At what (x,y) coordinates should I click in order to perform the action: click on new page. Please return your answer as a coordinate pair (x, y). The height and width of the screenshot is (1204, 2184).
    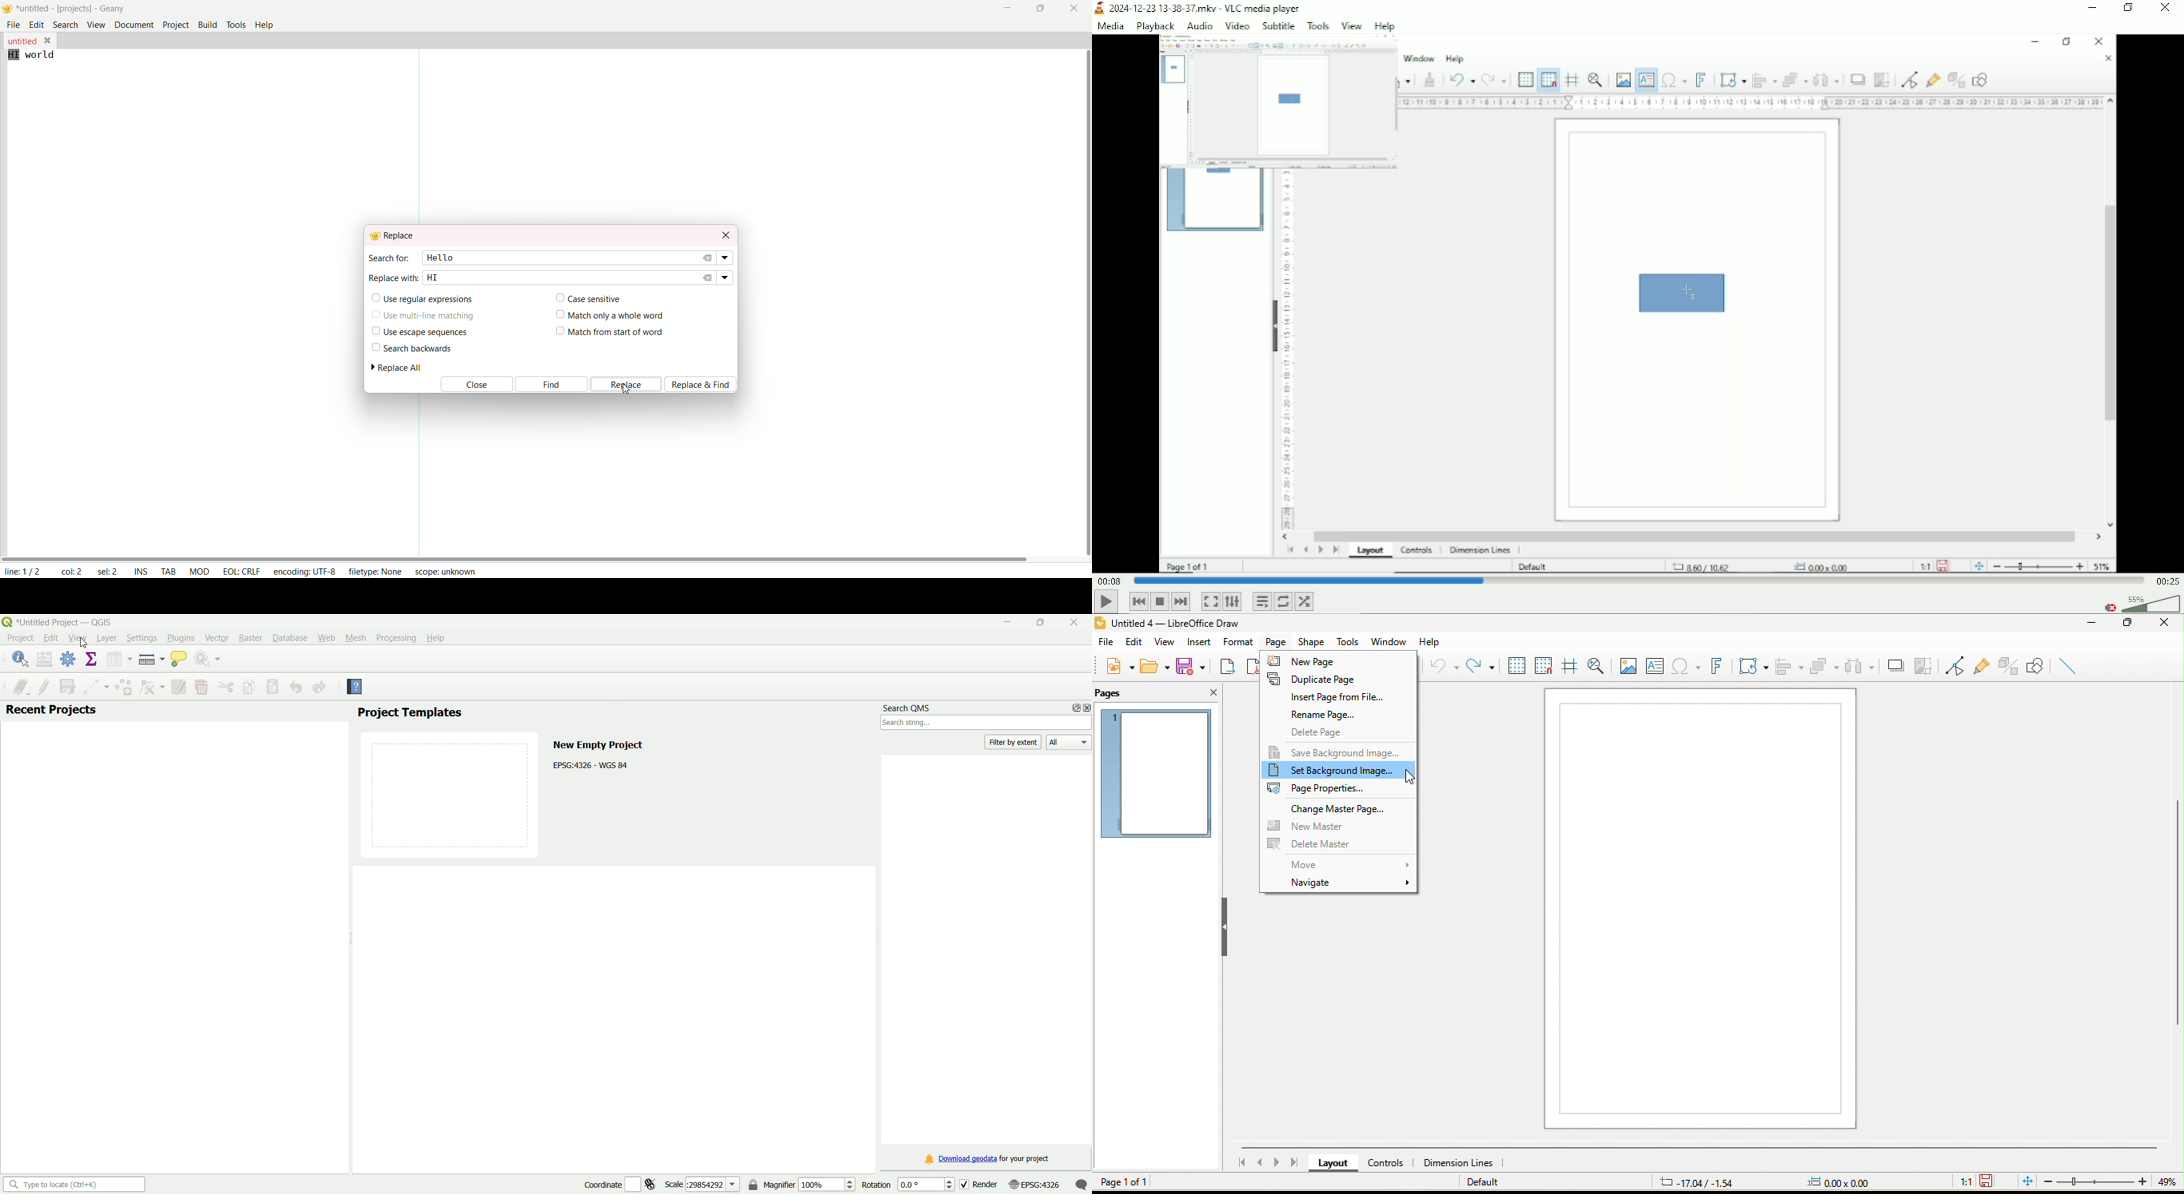
    Looking at the image, I should click on (1317, 660).